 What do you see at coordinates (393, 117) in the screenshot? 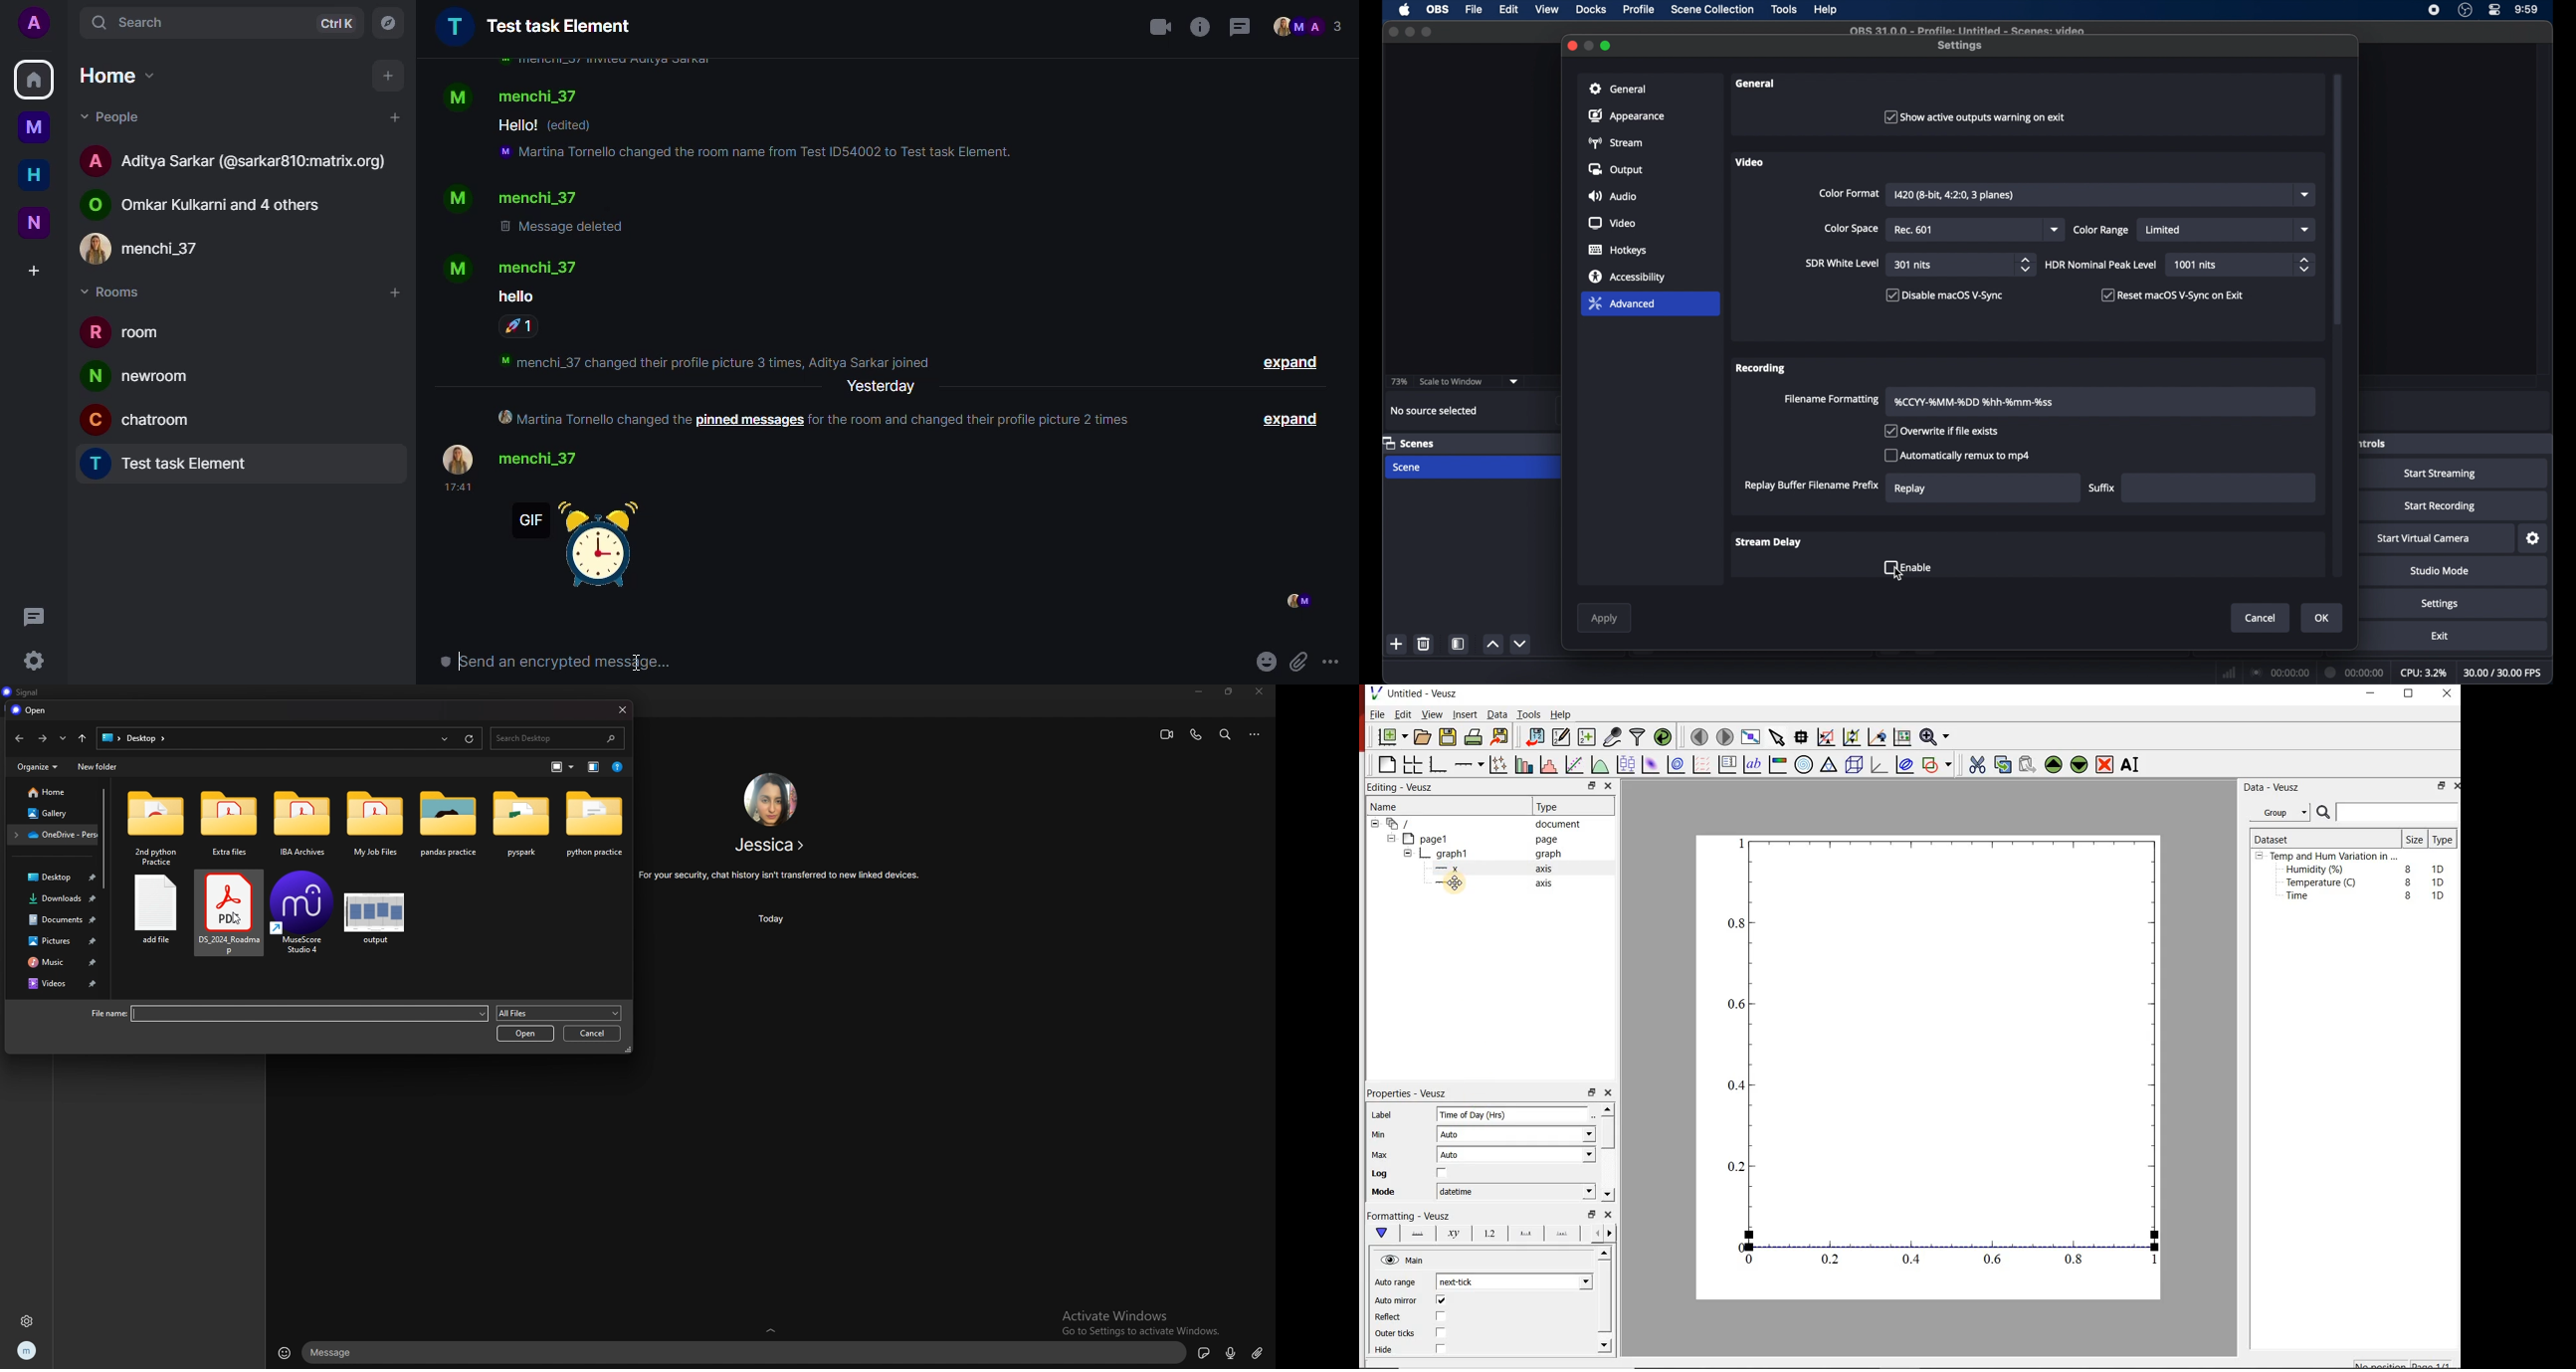
I see `add` at bounding box center [393, 117].